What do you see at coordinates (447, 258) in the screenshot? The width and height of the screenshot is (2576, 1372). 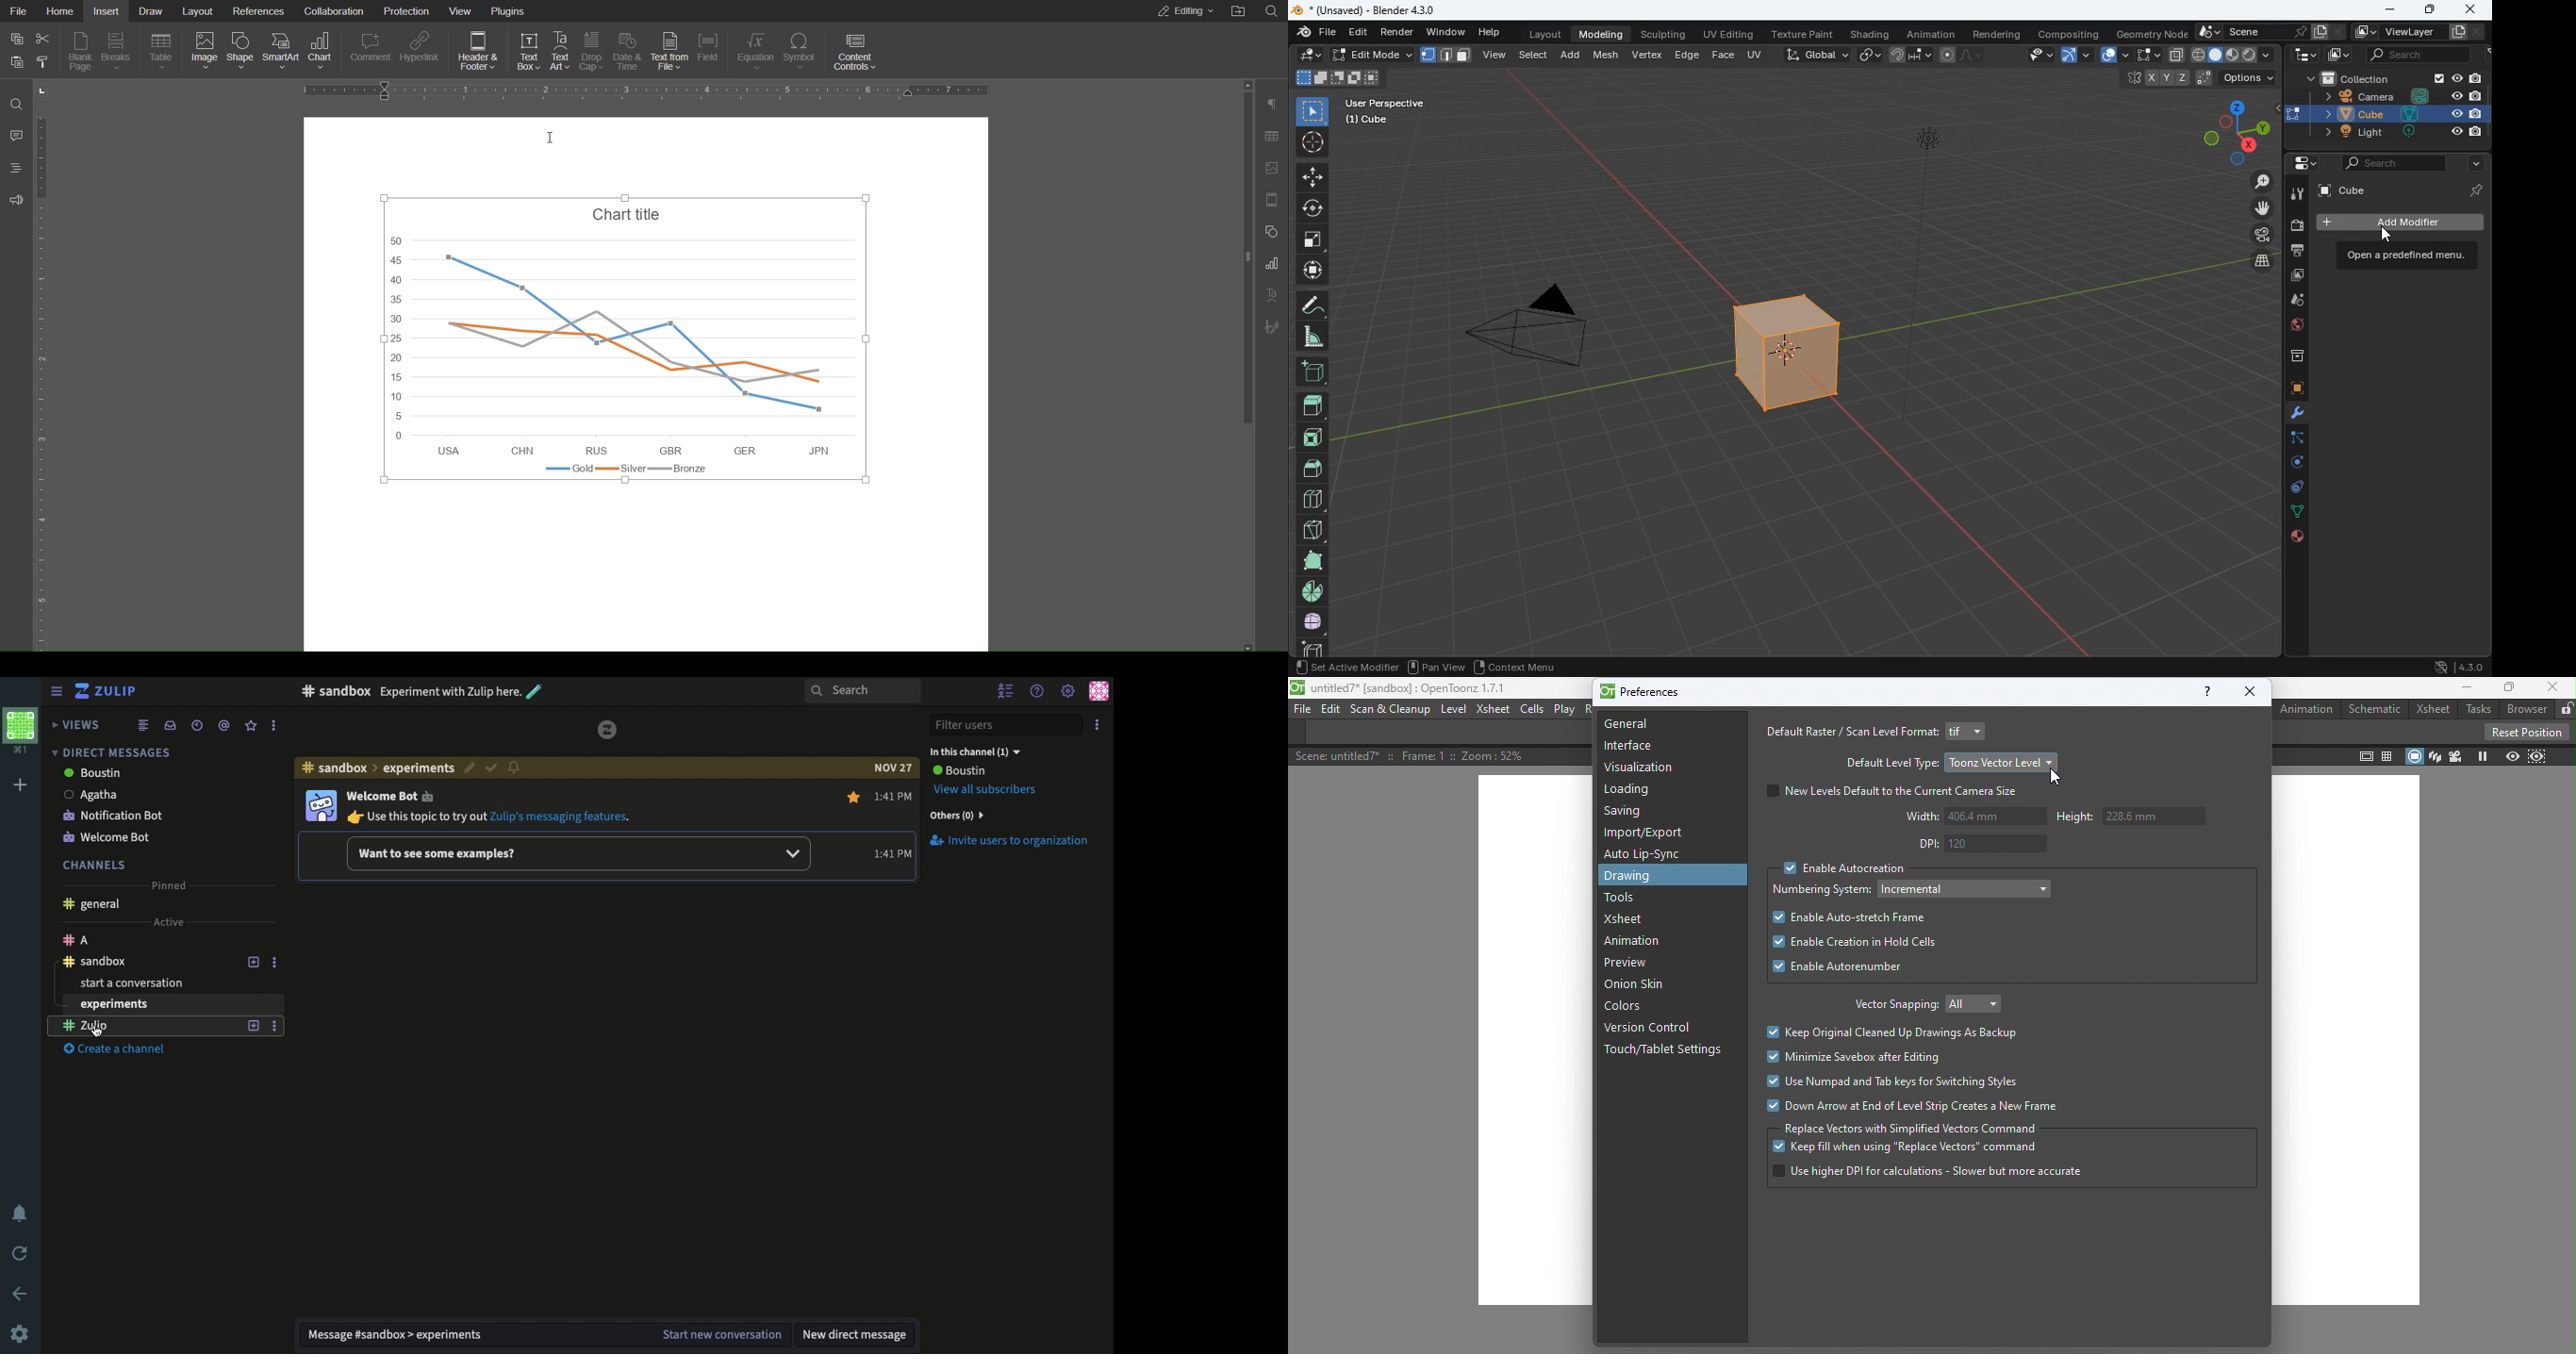 I see `Highlighted Point` at bounding box center [447, 258].